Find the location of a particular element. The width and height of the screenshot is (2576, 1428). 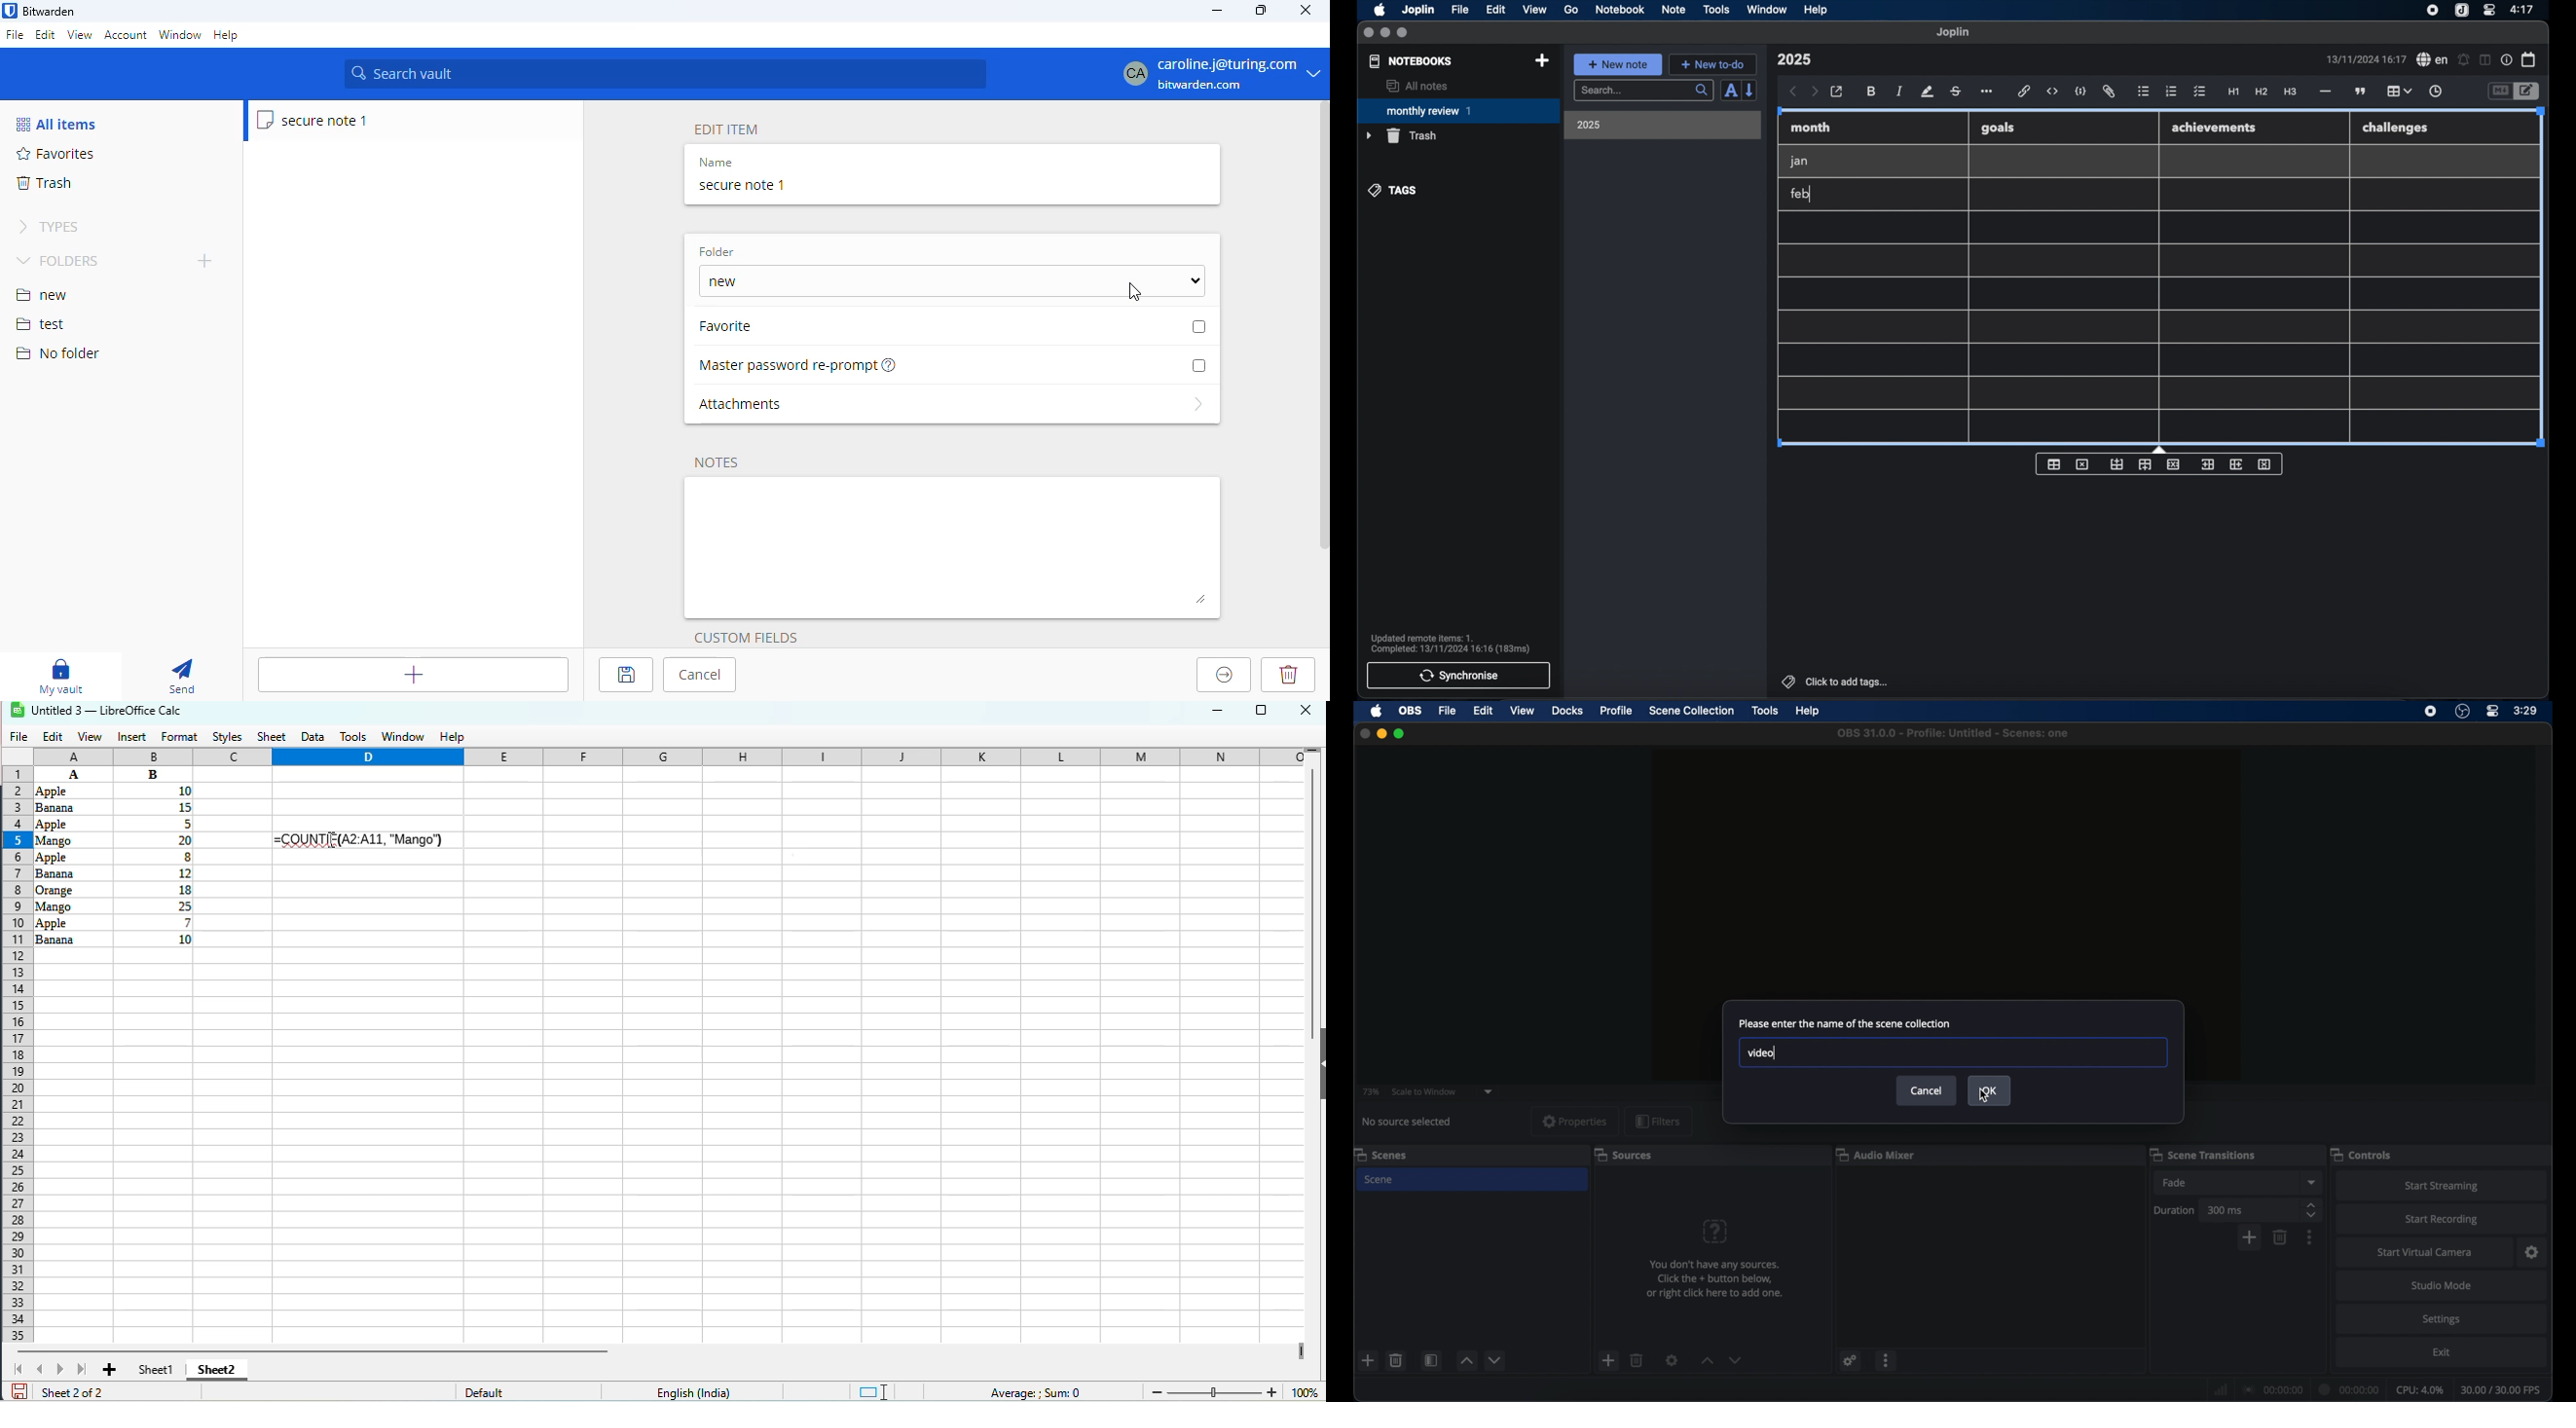

properties is located at coordinates (1576, 1122).